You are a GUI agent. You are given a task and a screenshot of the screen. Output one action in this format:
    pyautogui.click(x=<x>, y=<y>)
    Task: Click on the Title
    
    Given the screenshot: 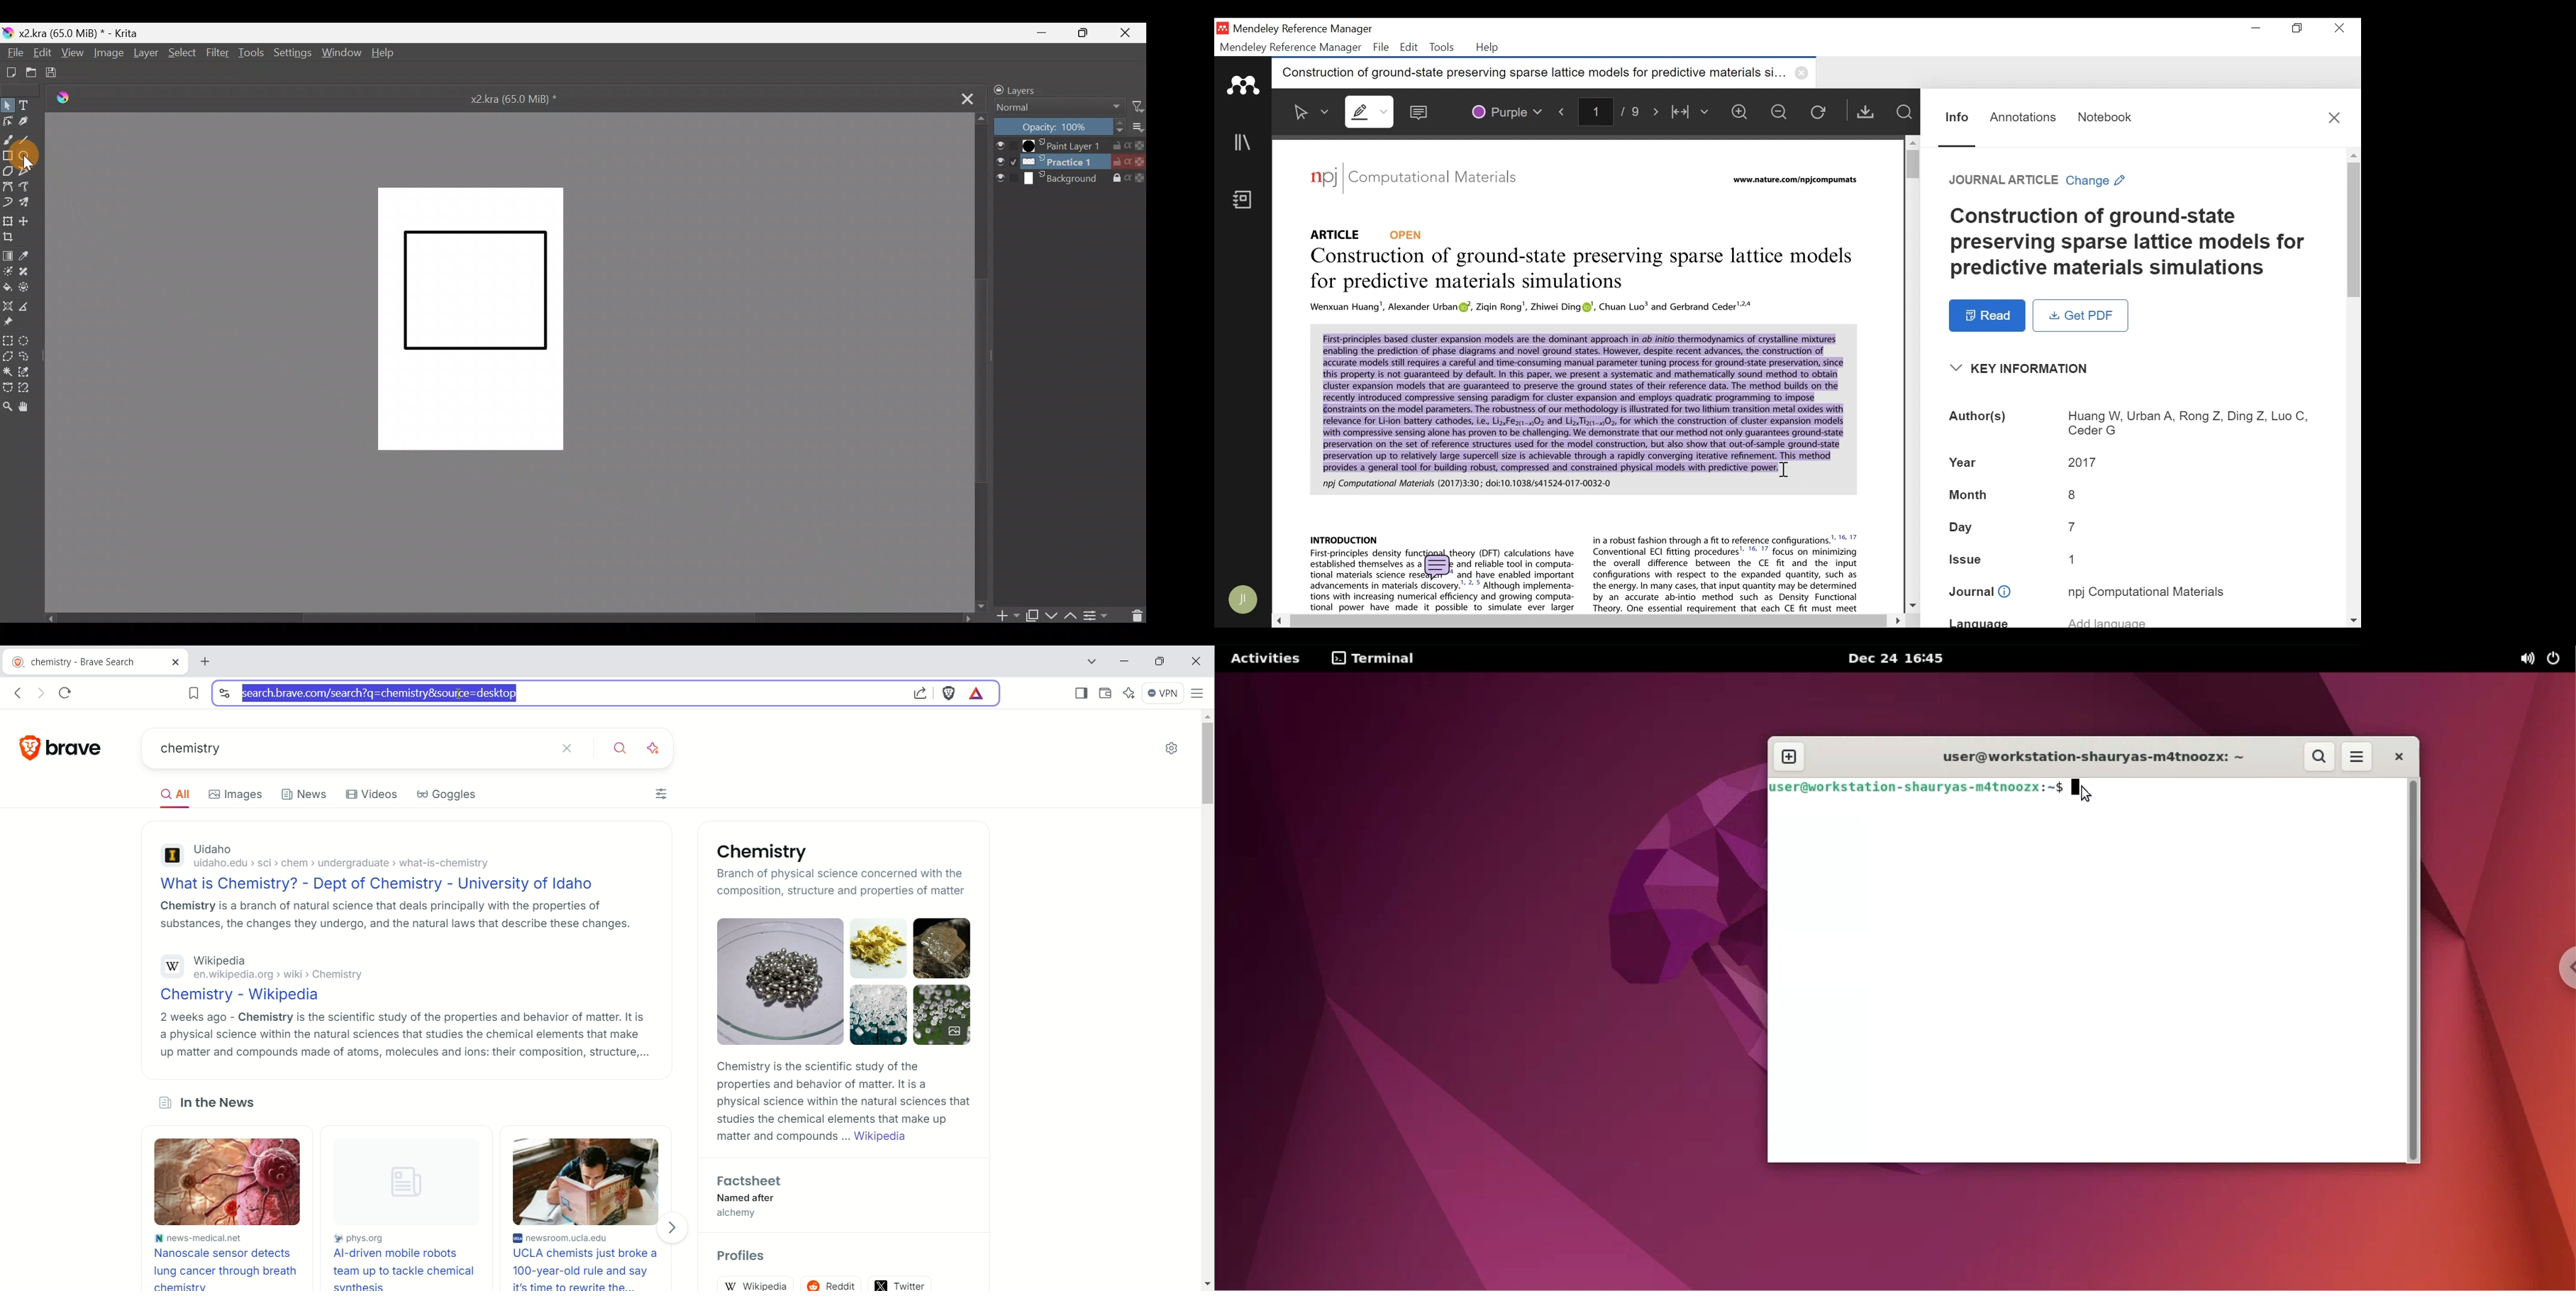 What is the action you would take?
    pyautogui.click(x=2131, y=243)
    